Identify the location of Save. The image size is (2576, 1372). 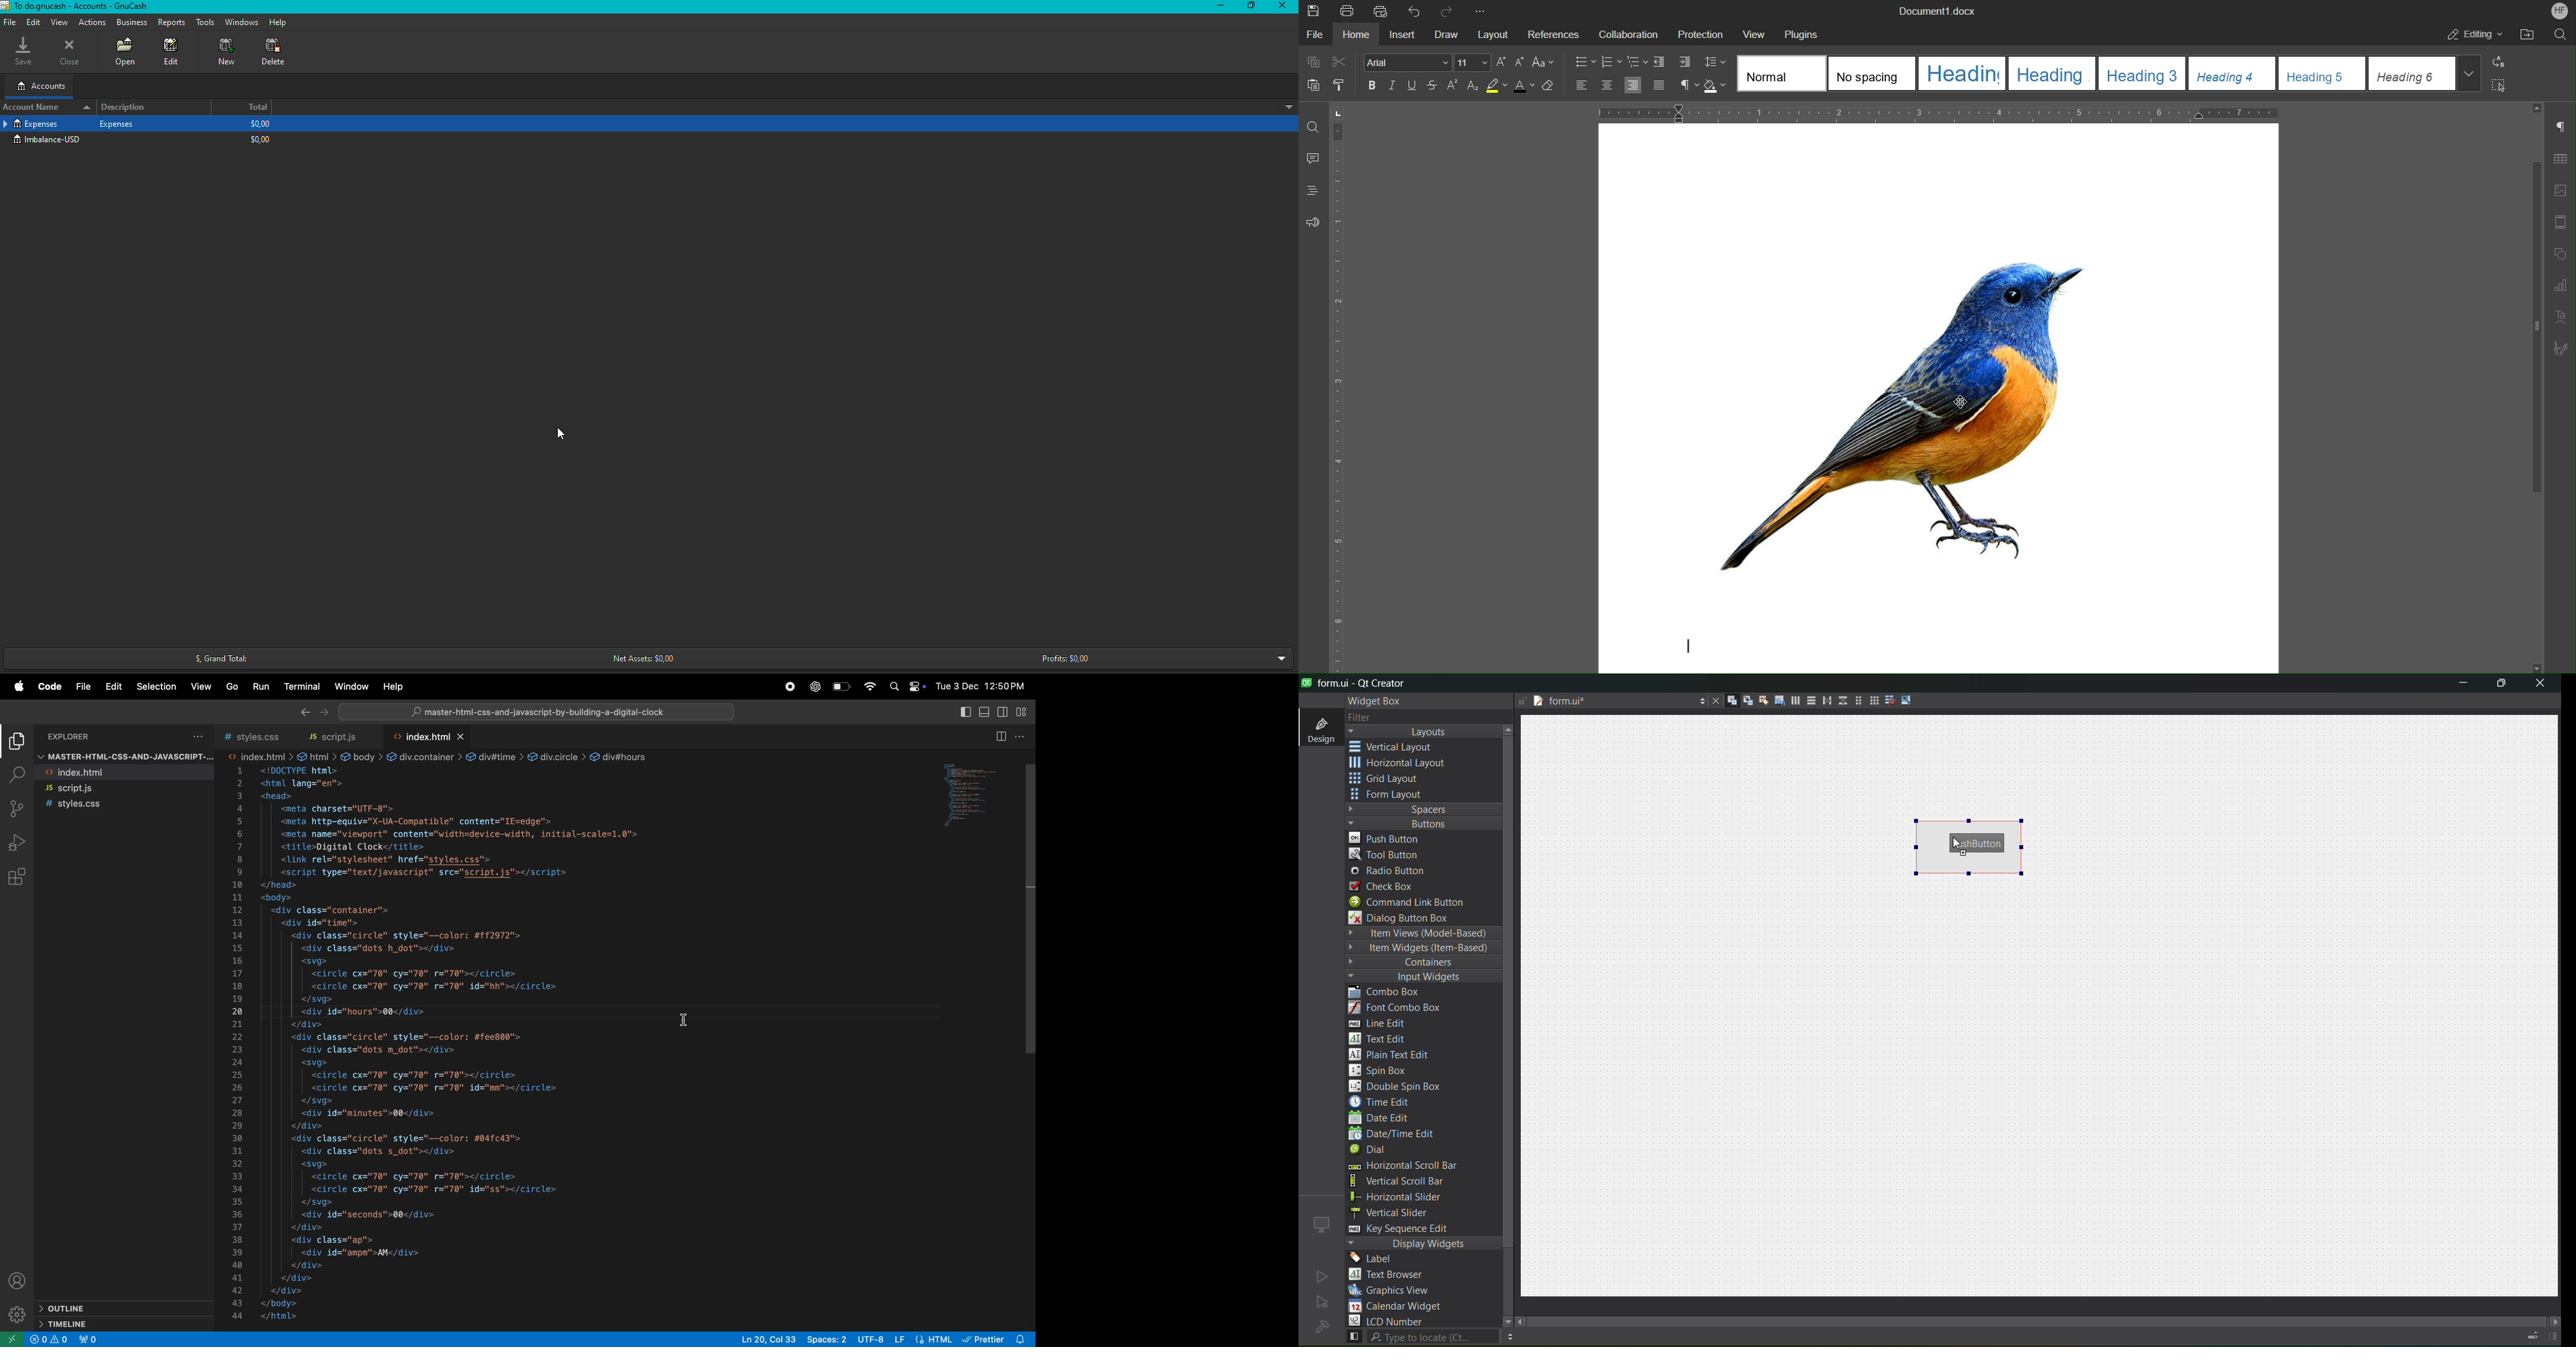
(20, 52).